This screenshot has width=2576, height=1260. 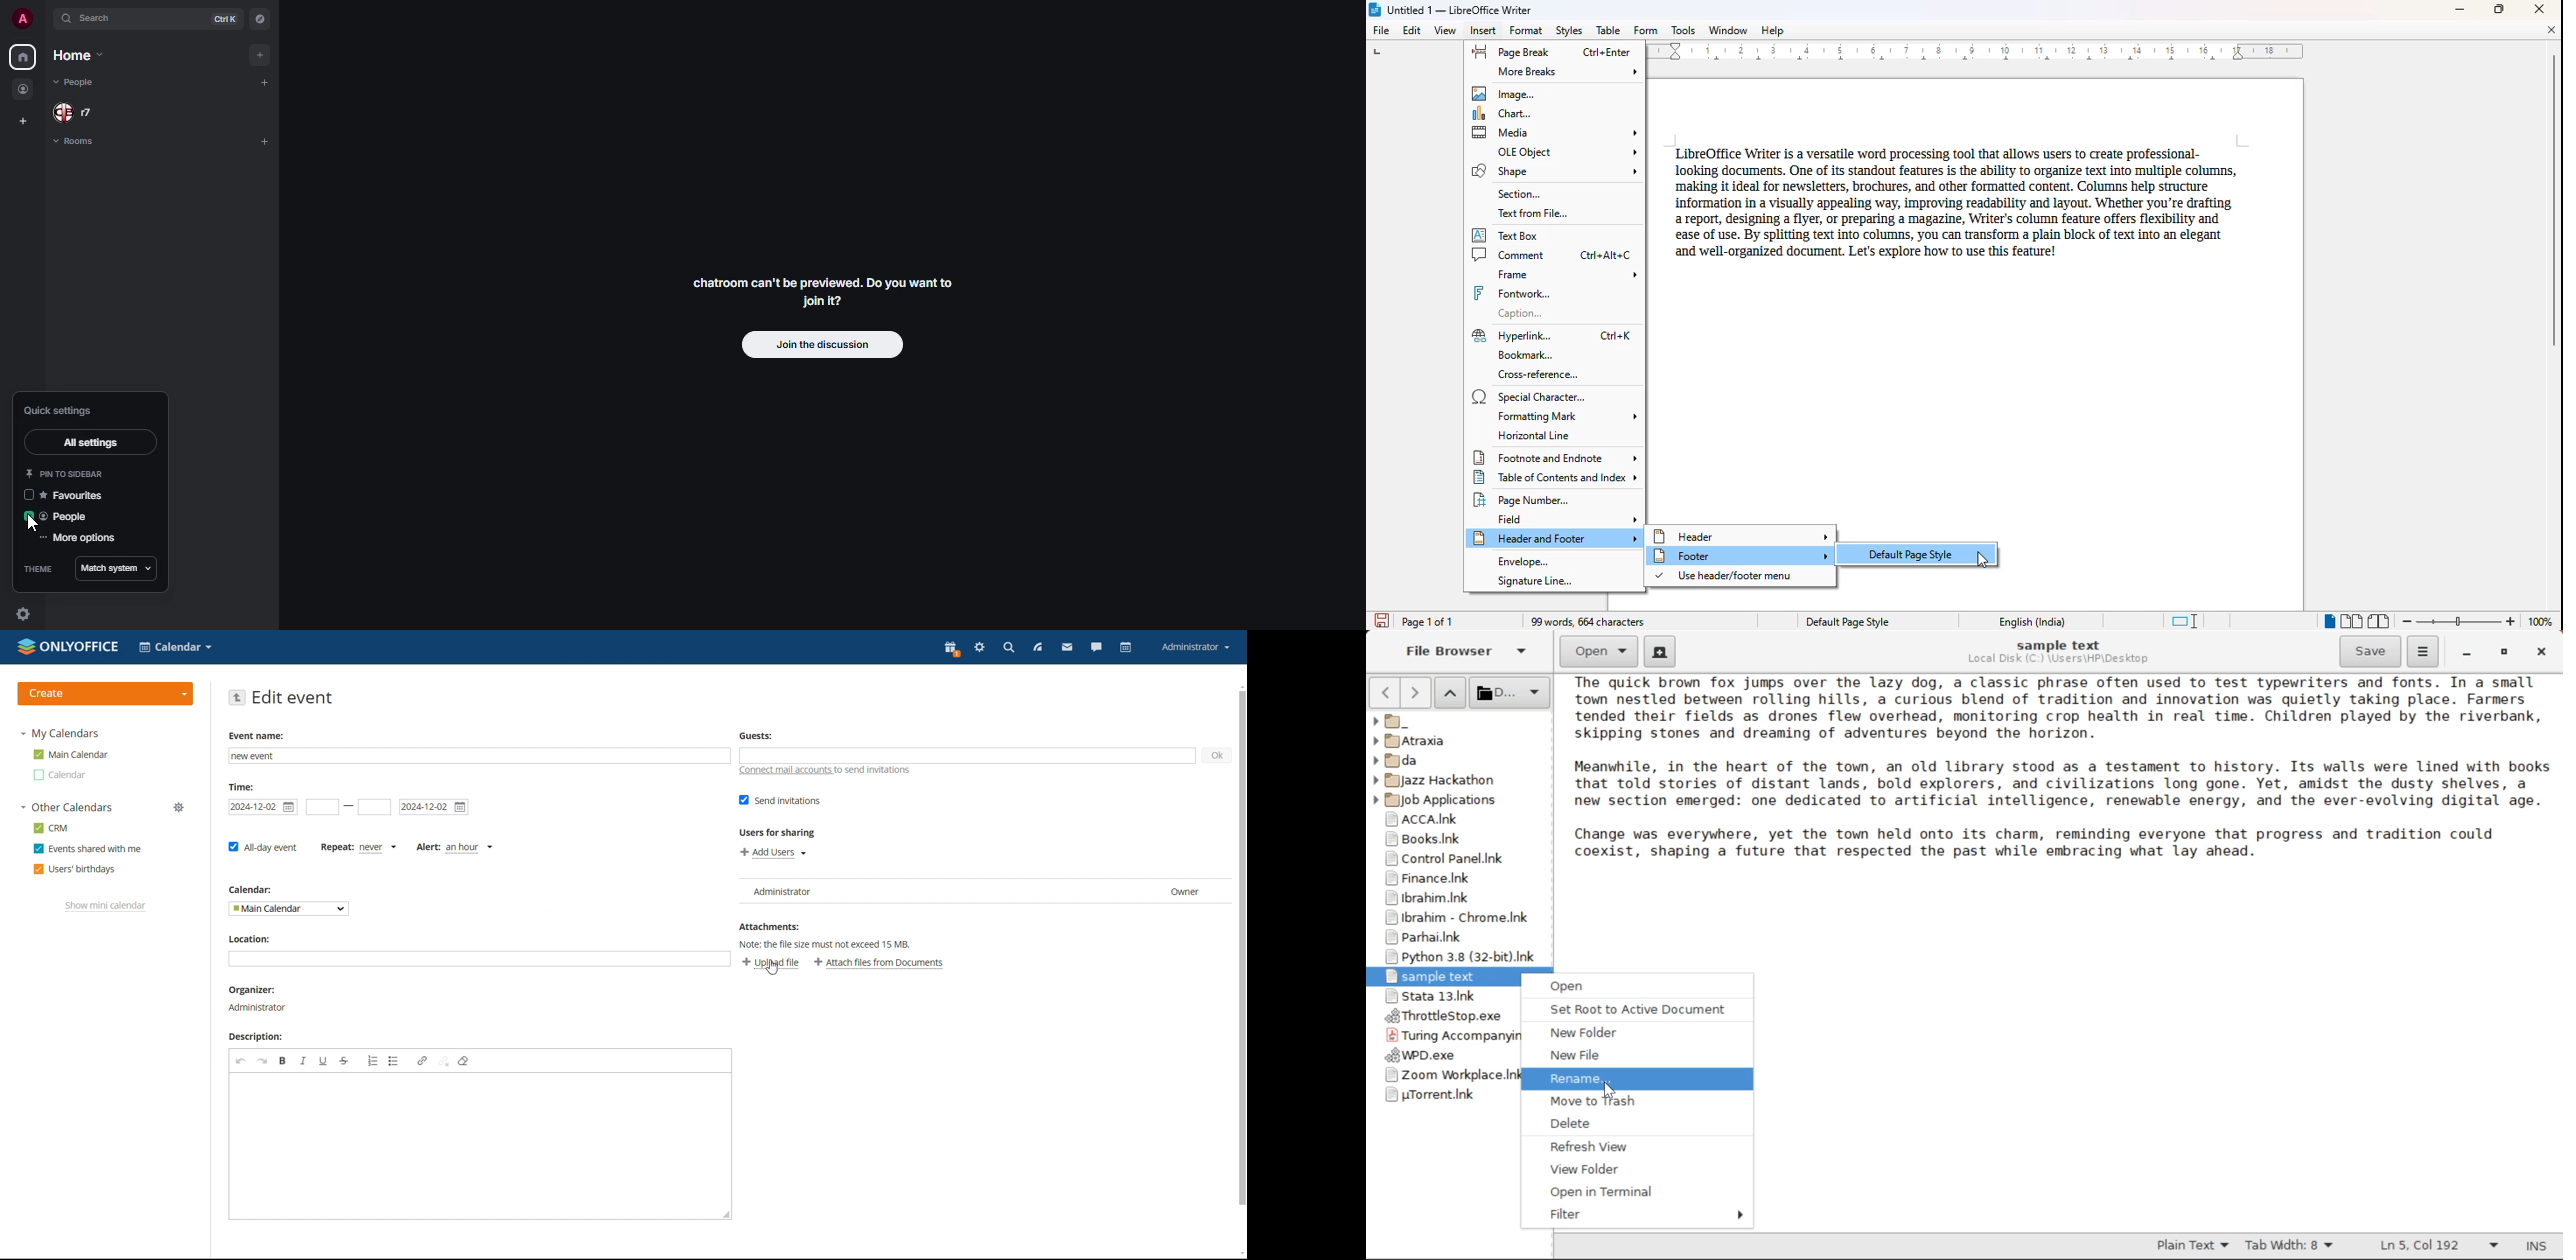 I want to click on Cursor Position, so click(x=1608, y=1087).